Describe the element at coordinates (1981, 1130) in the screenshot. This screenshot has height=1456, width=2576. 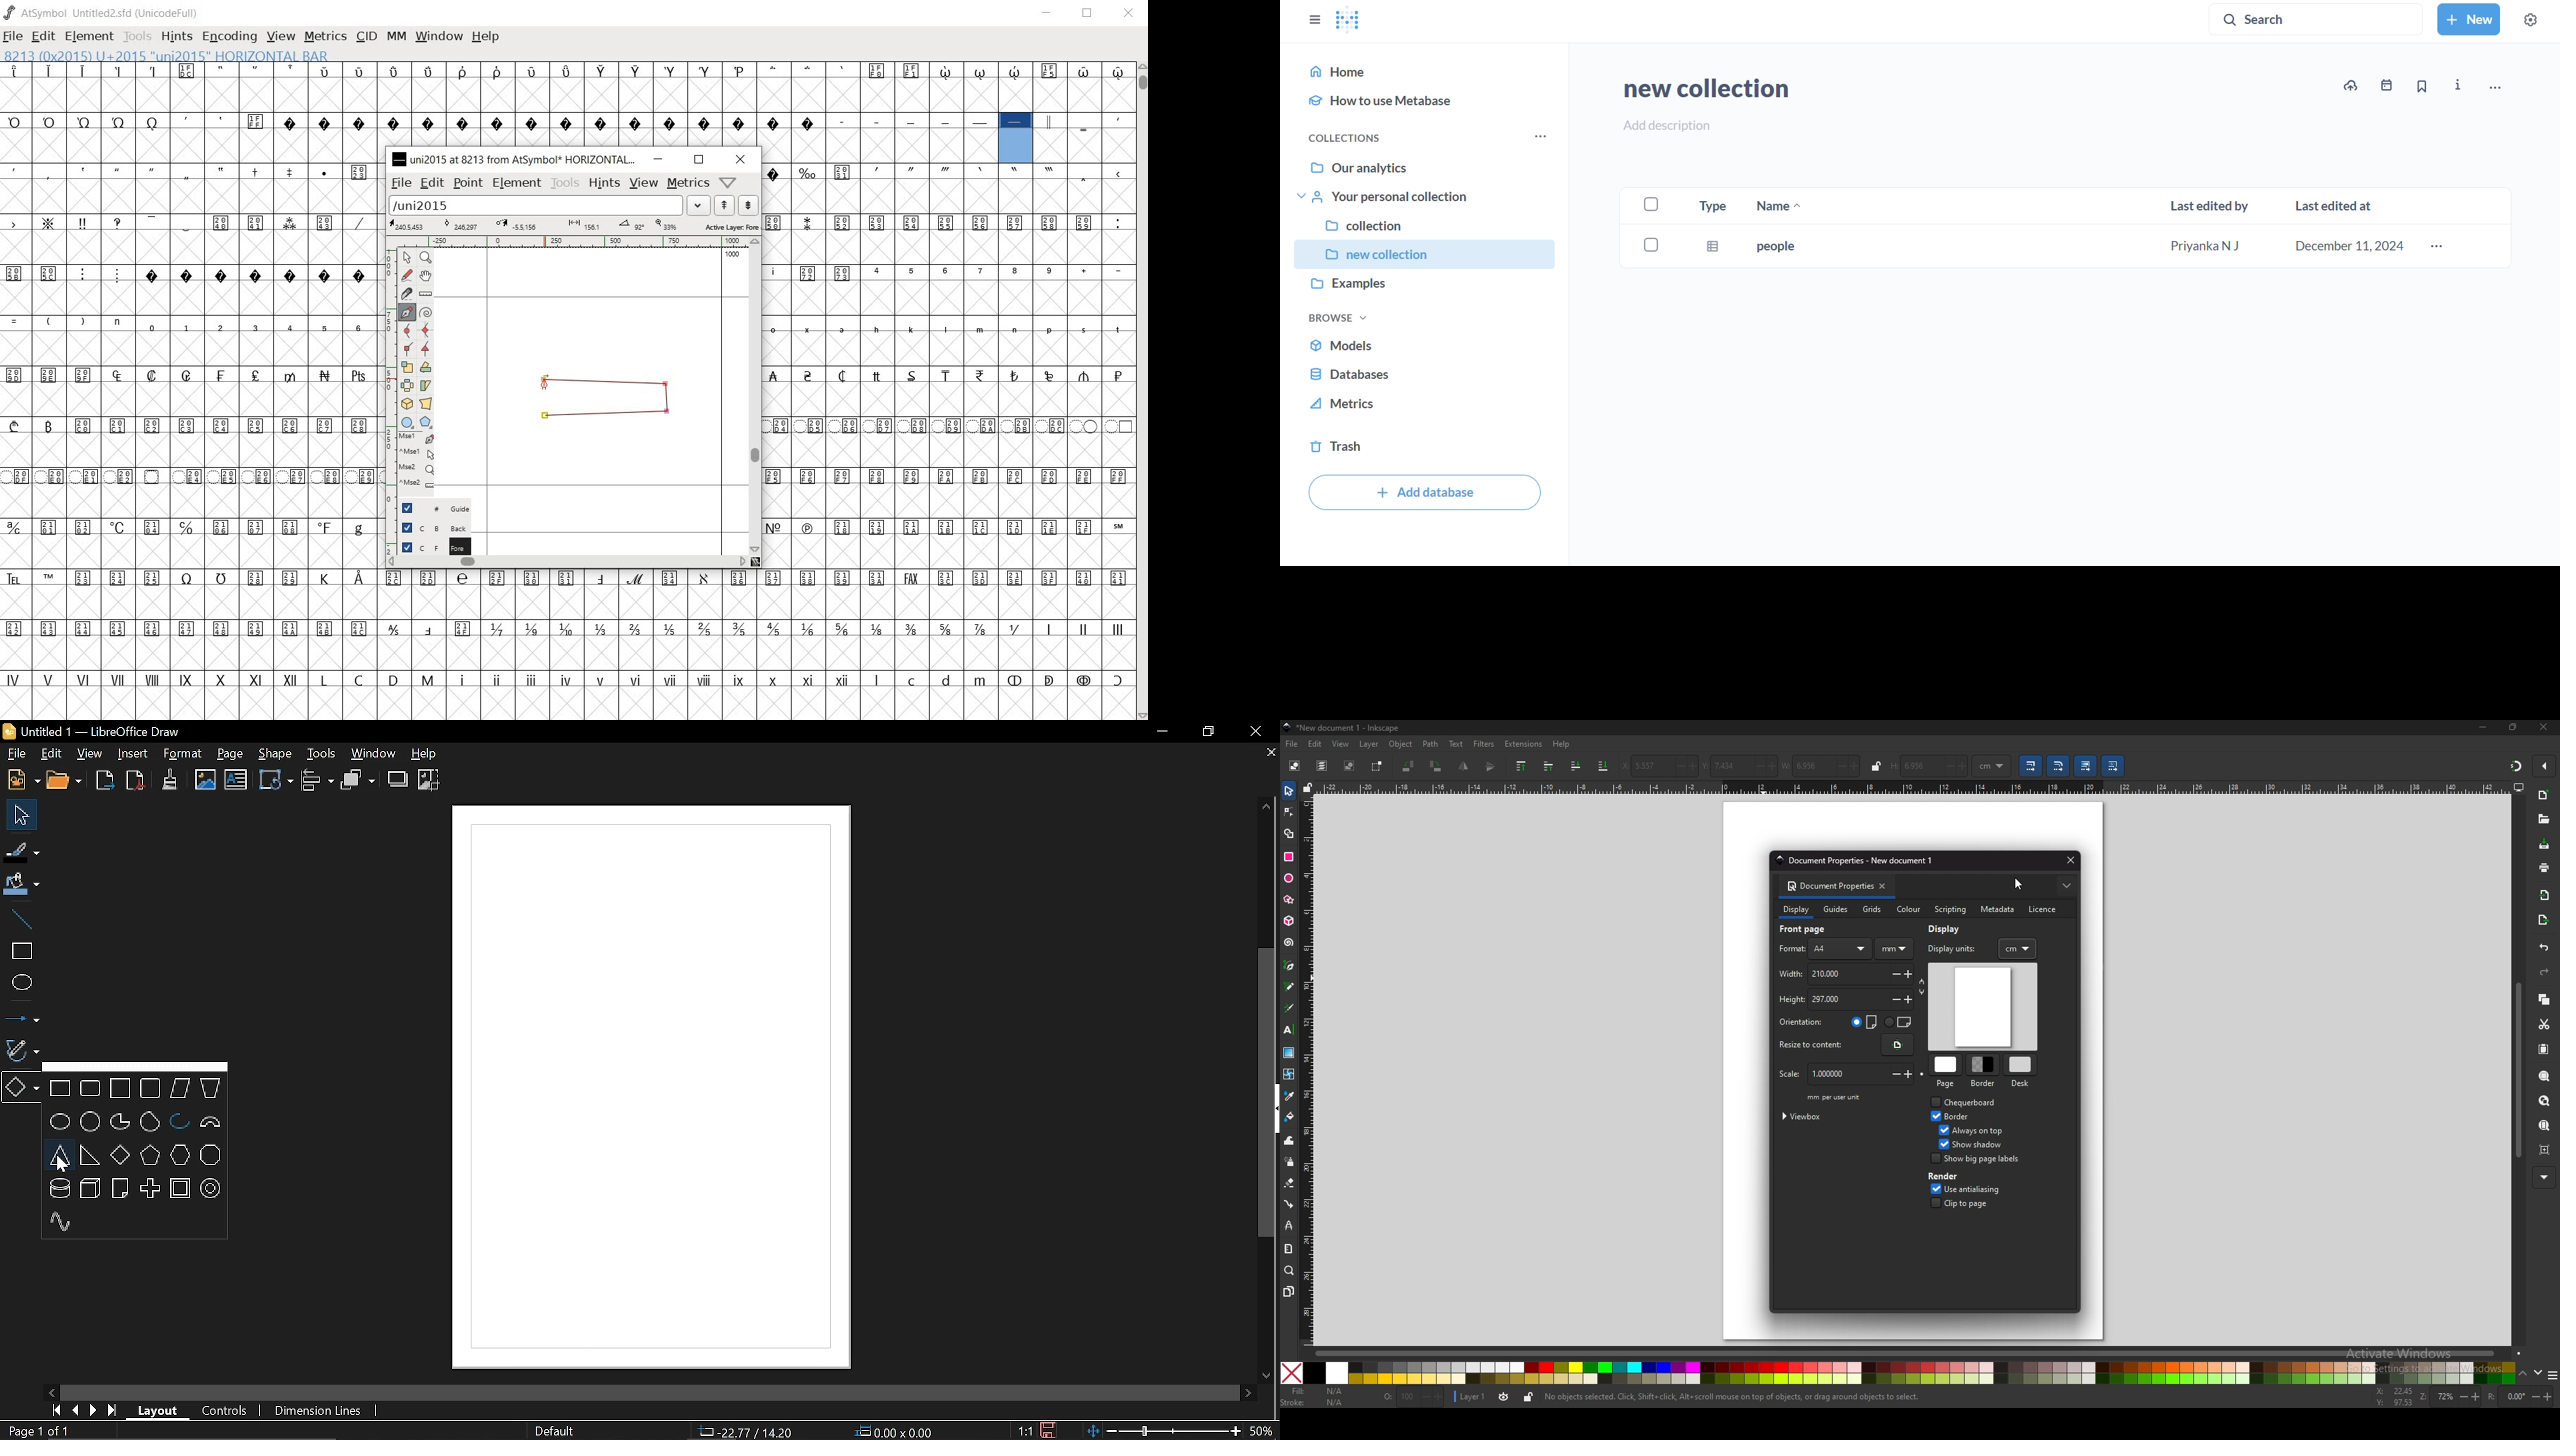
I see `always on top` at that location.